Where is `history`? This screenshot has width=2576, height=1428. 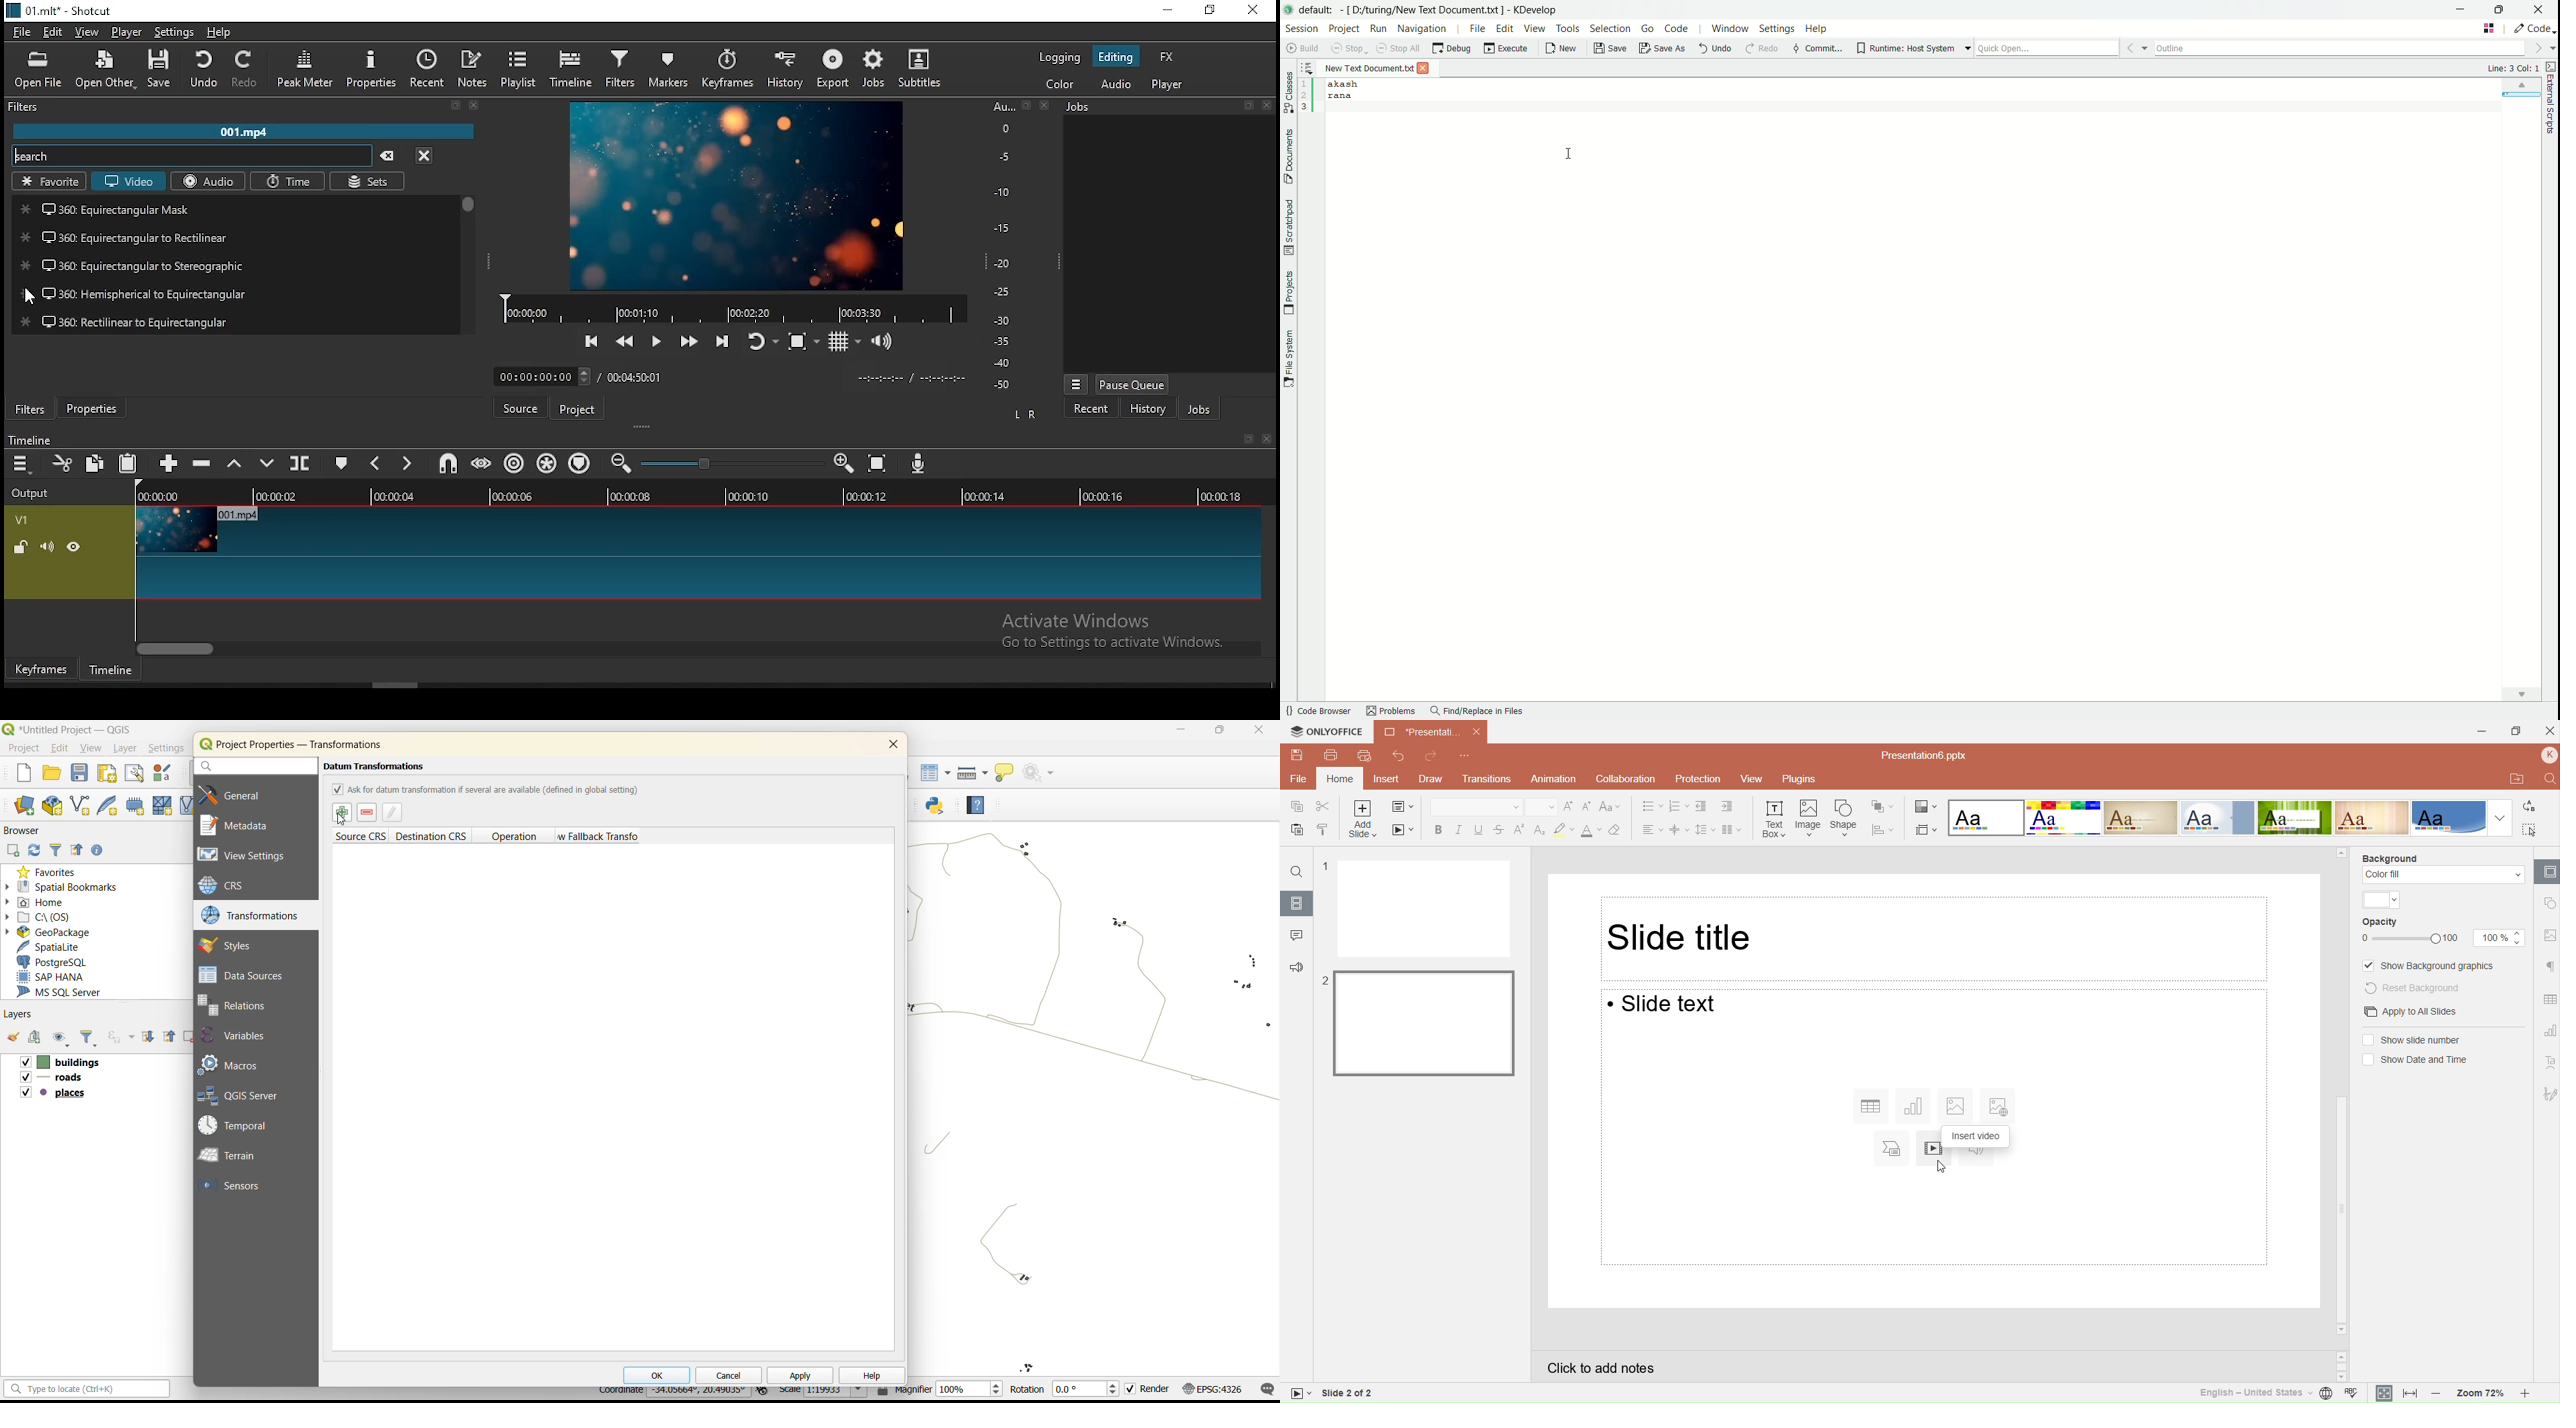 history is located at coordinates (787, 69).